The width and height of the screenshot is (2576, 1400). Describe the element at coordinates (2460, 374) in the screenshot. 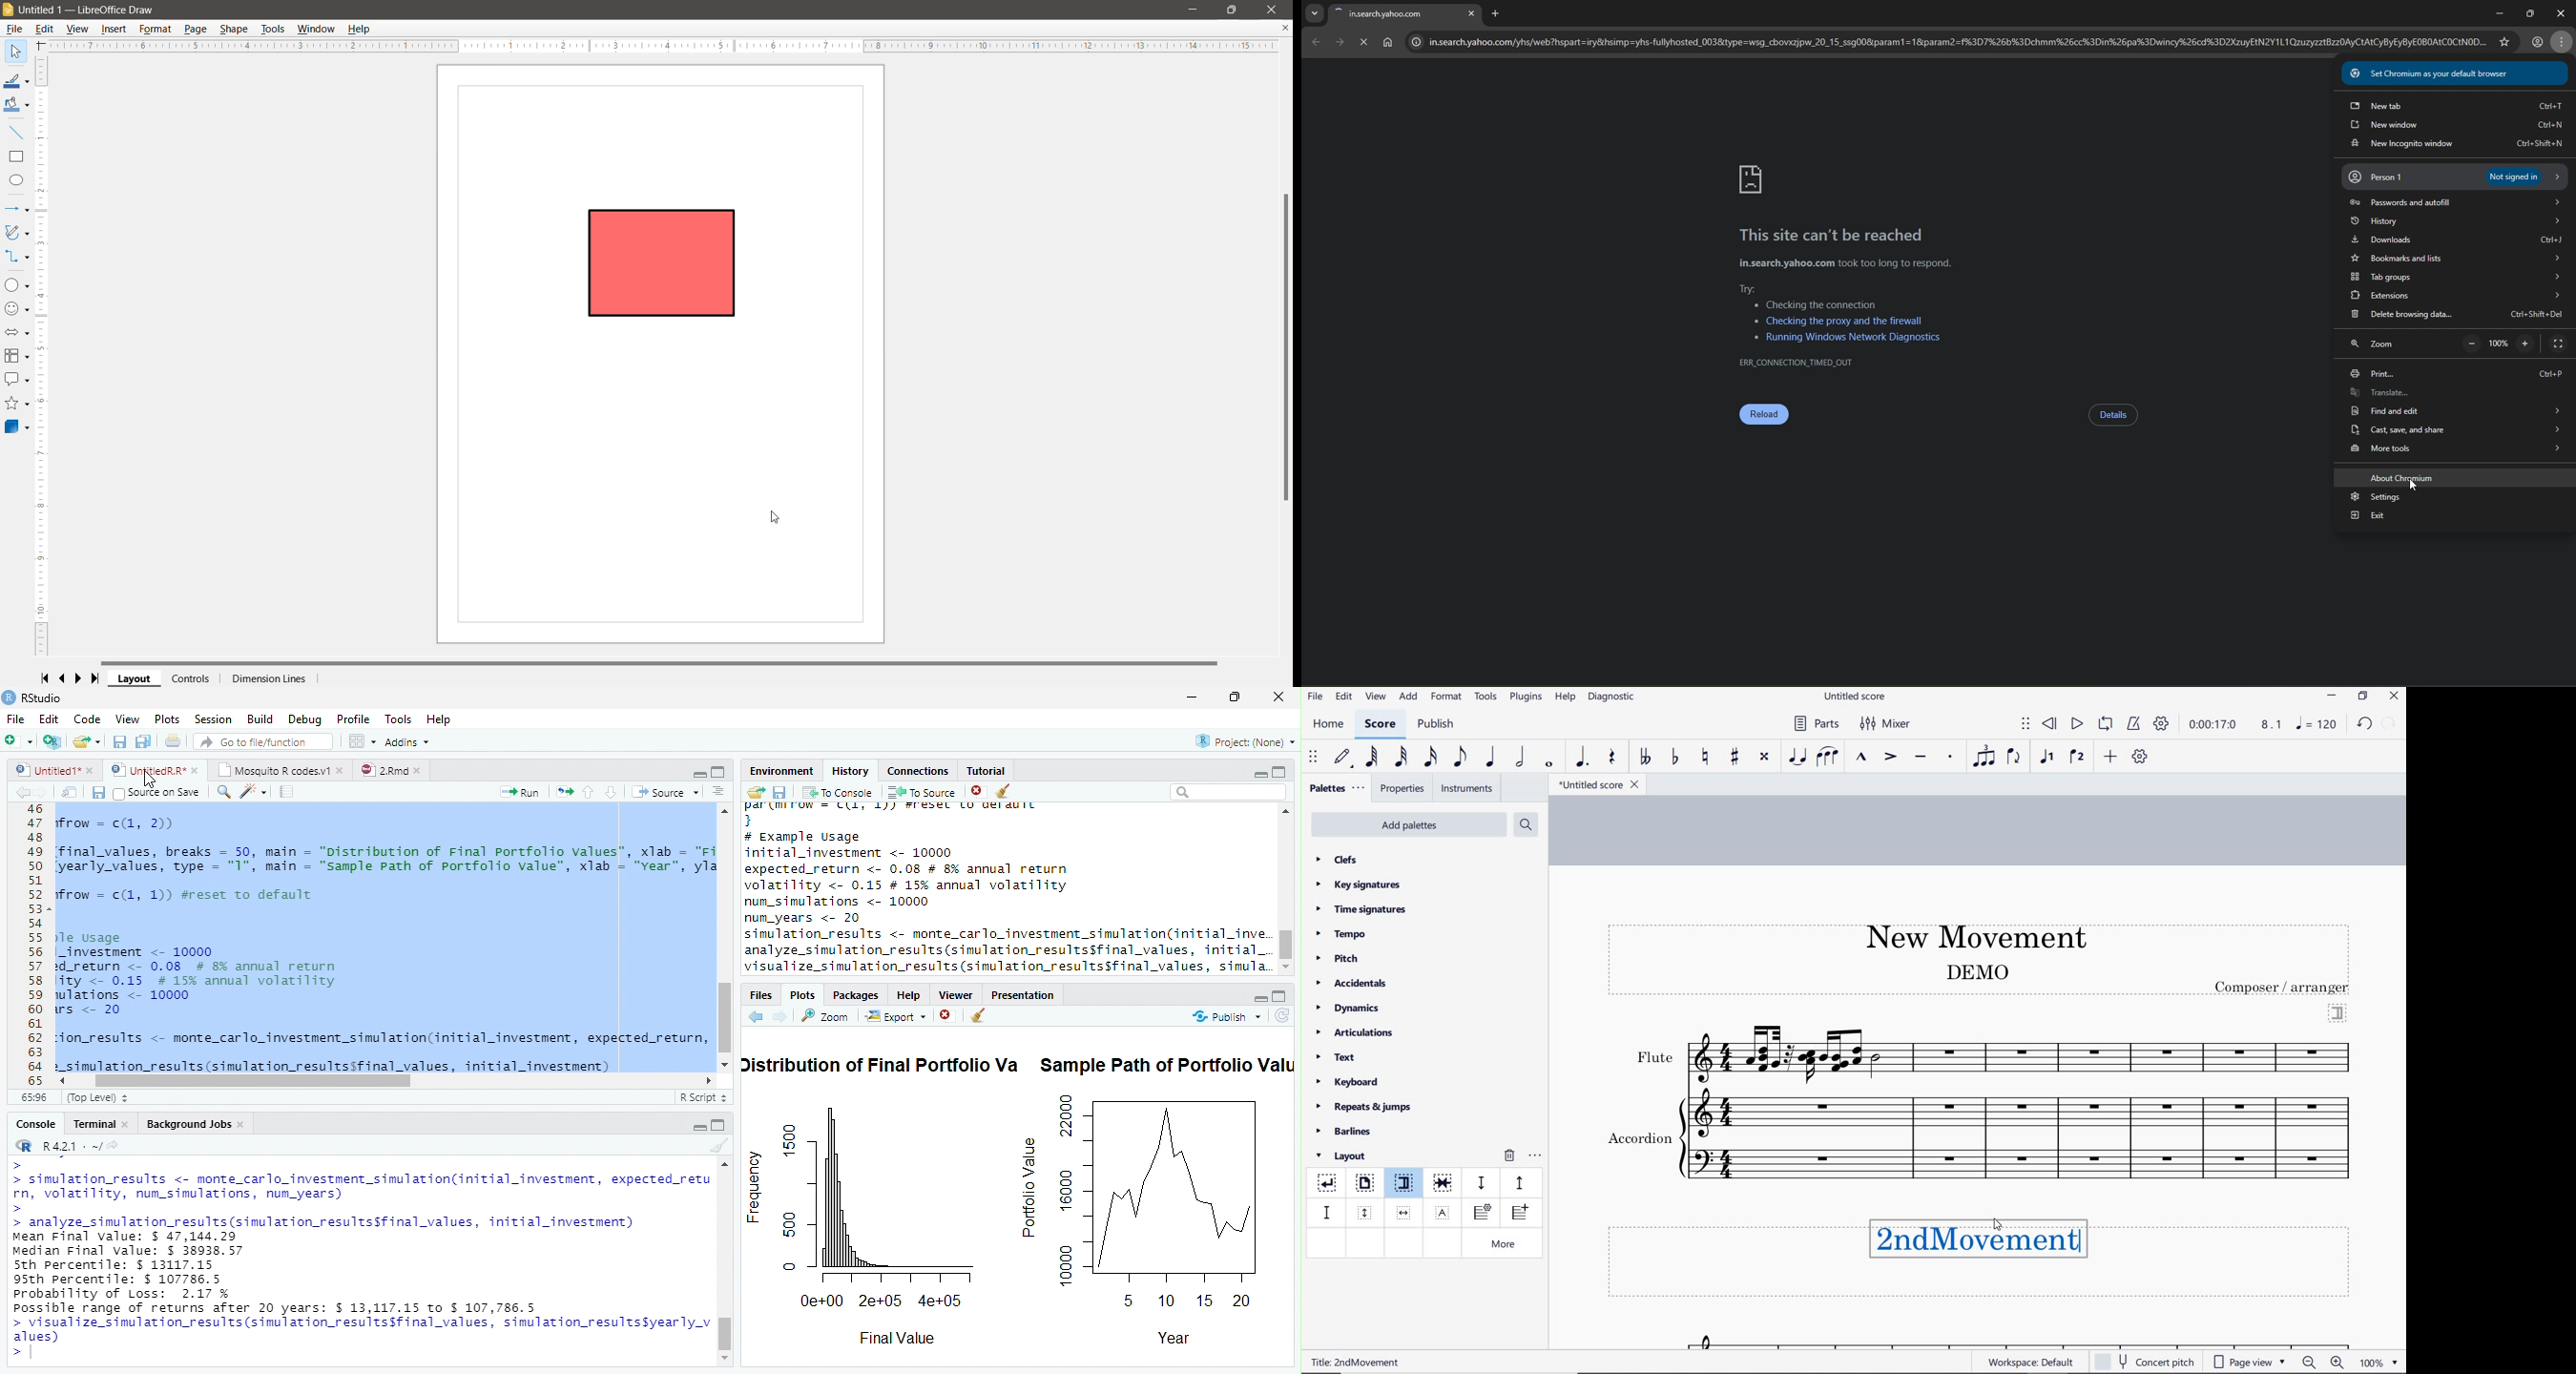

I see `print` at that location.